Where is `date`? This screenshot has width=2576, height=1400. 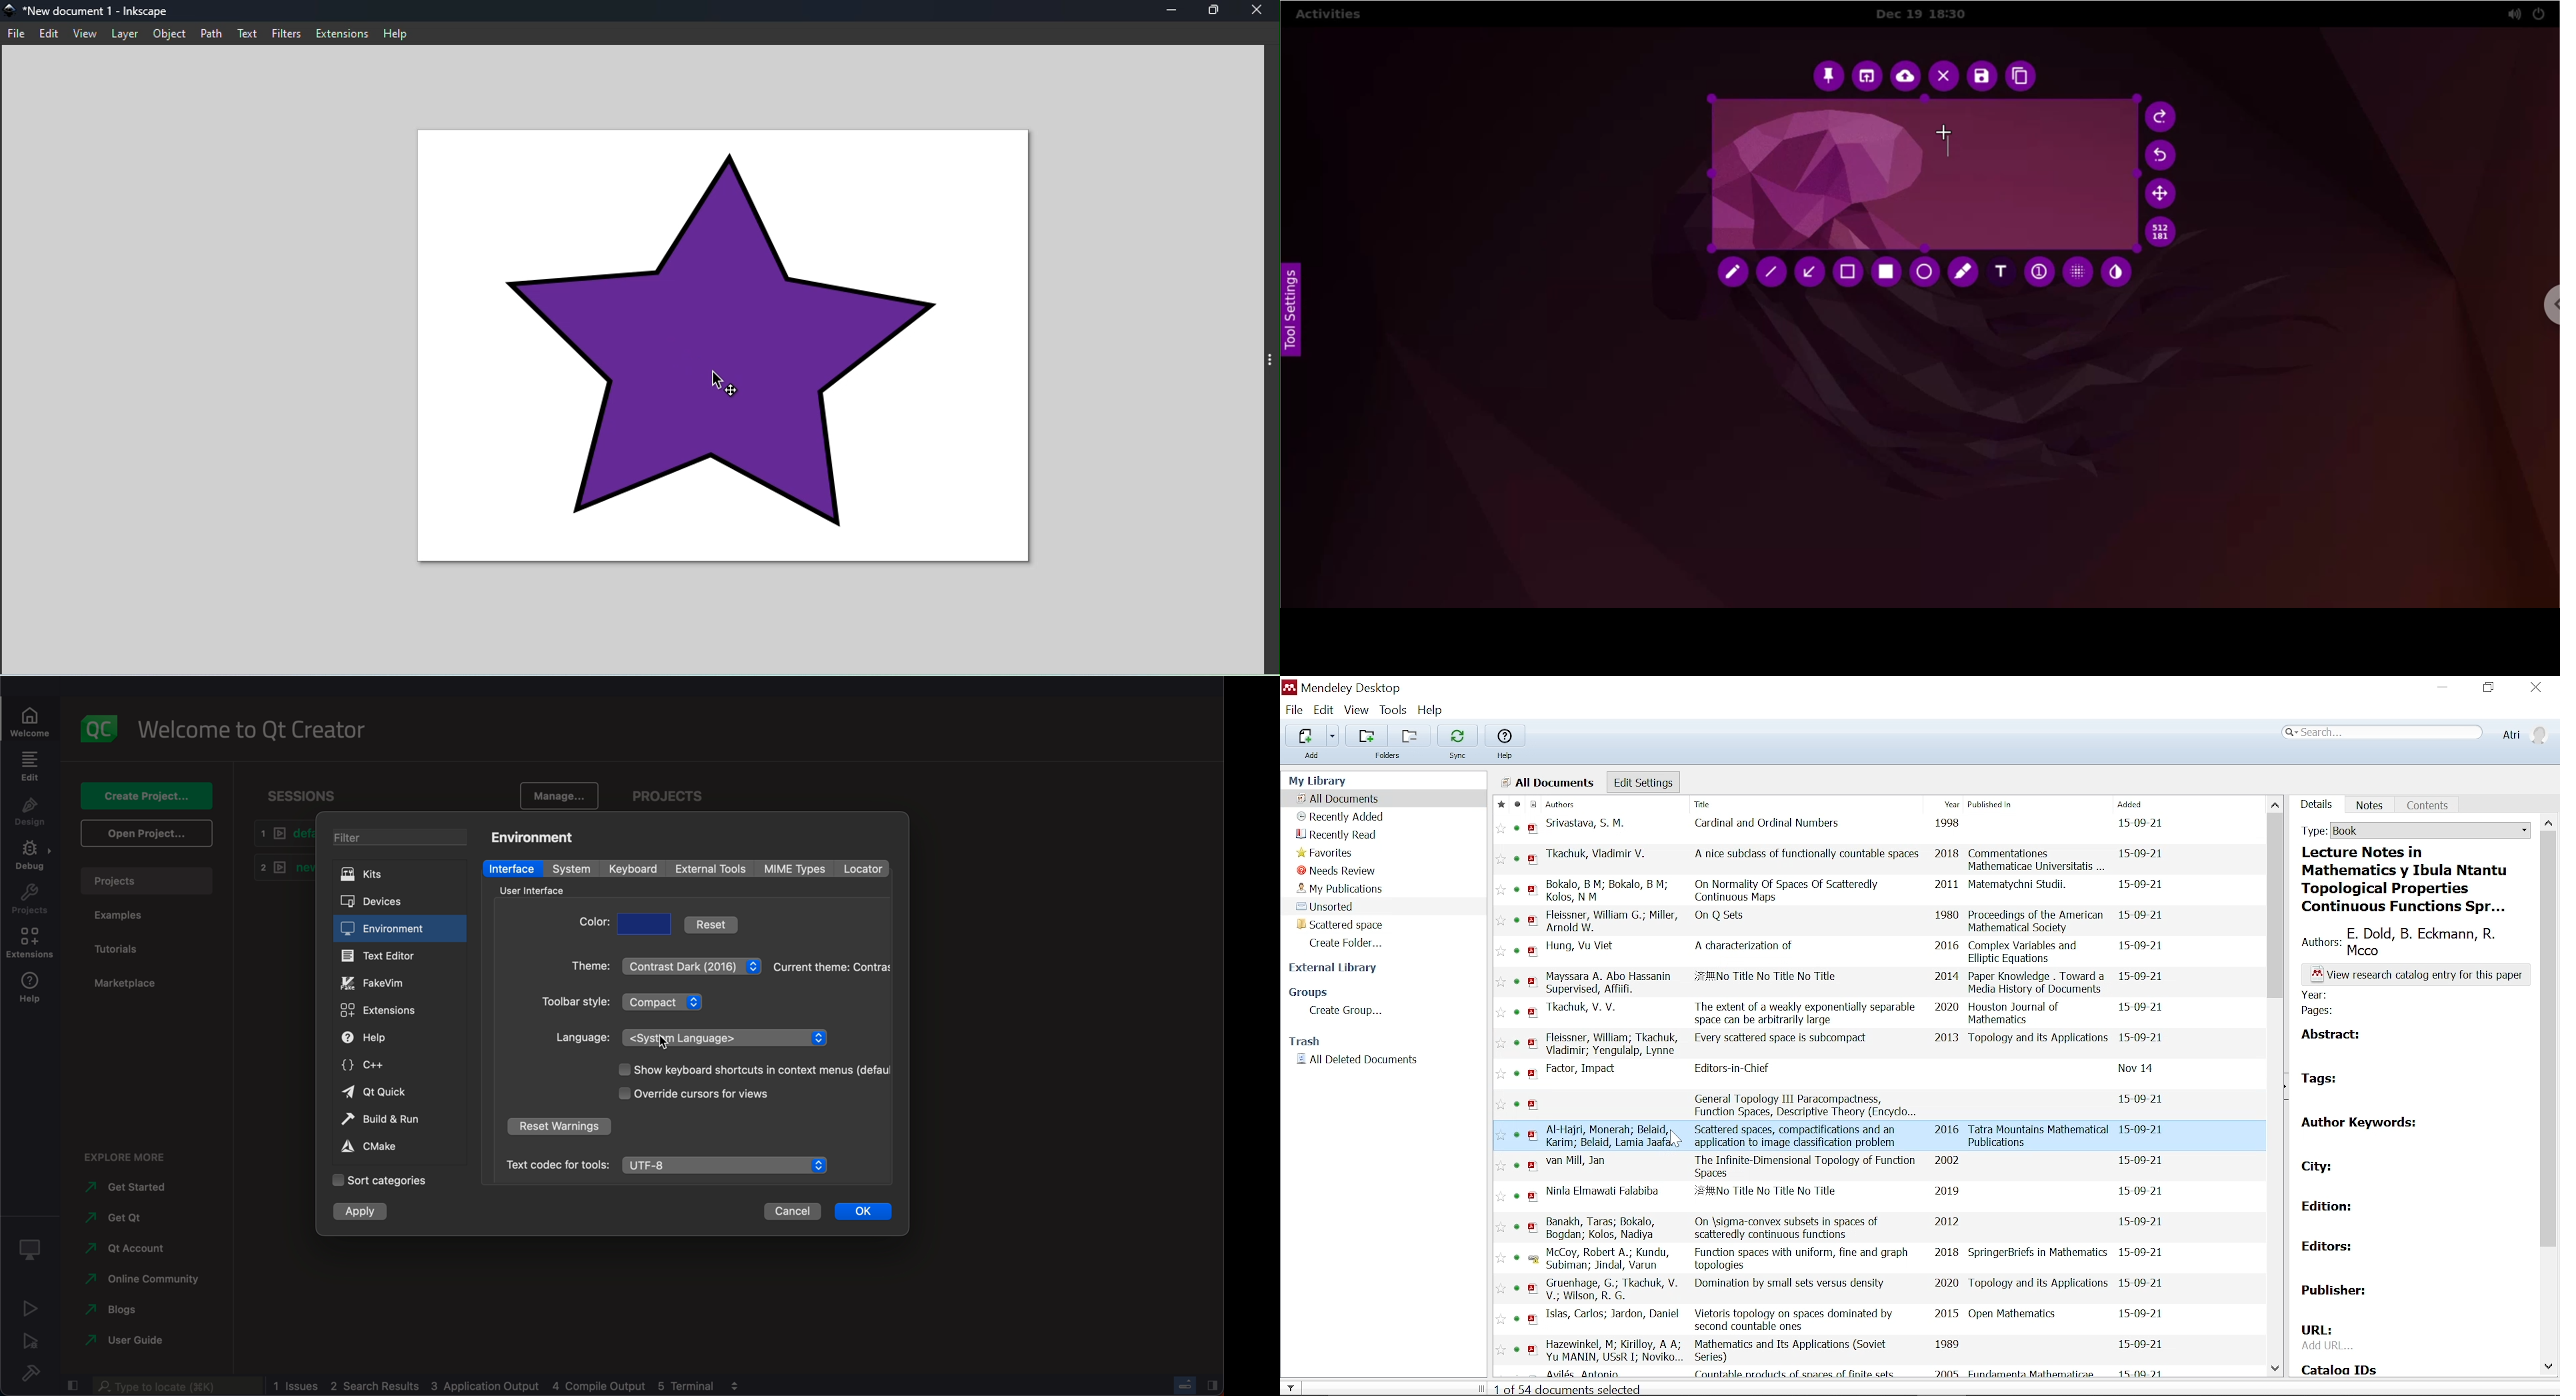
date is located at coordinates (2141, 1314).